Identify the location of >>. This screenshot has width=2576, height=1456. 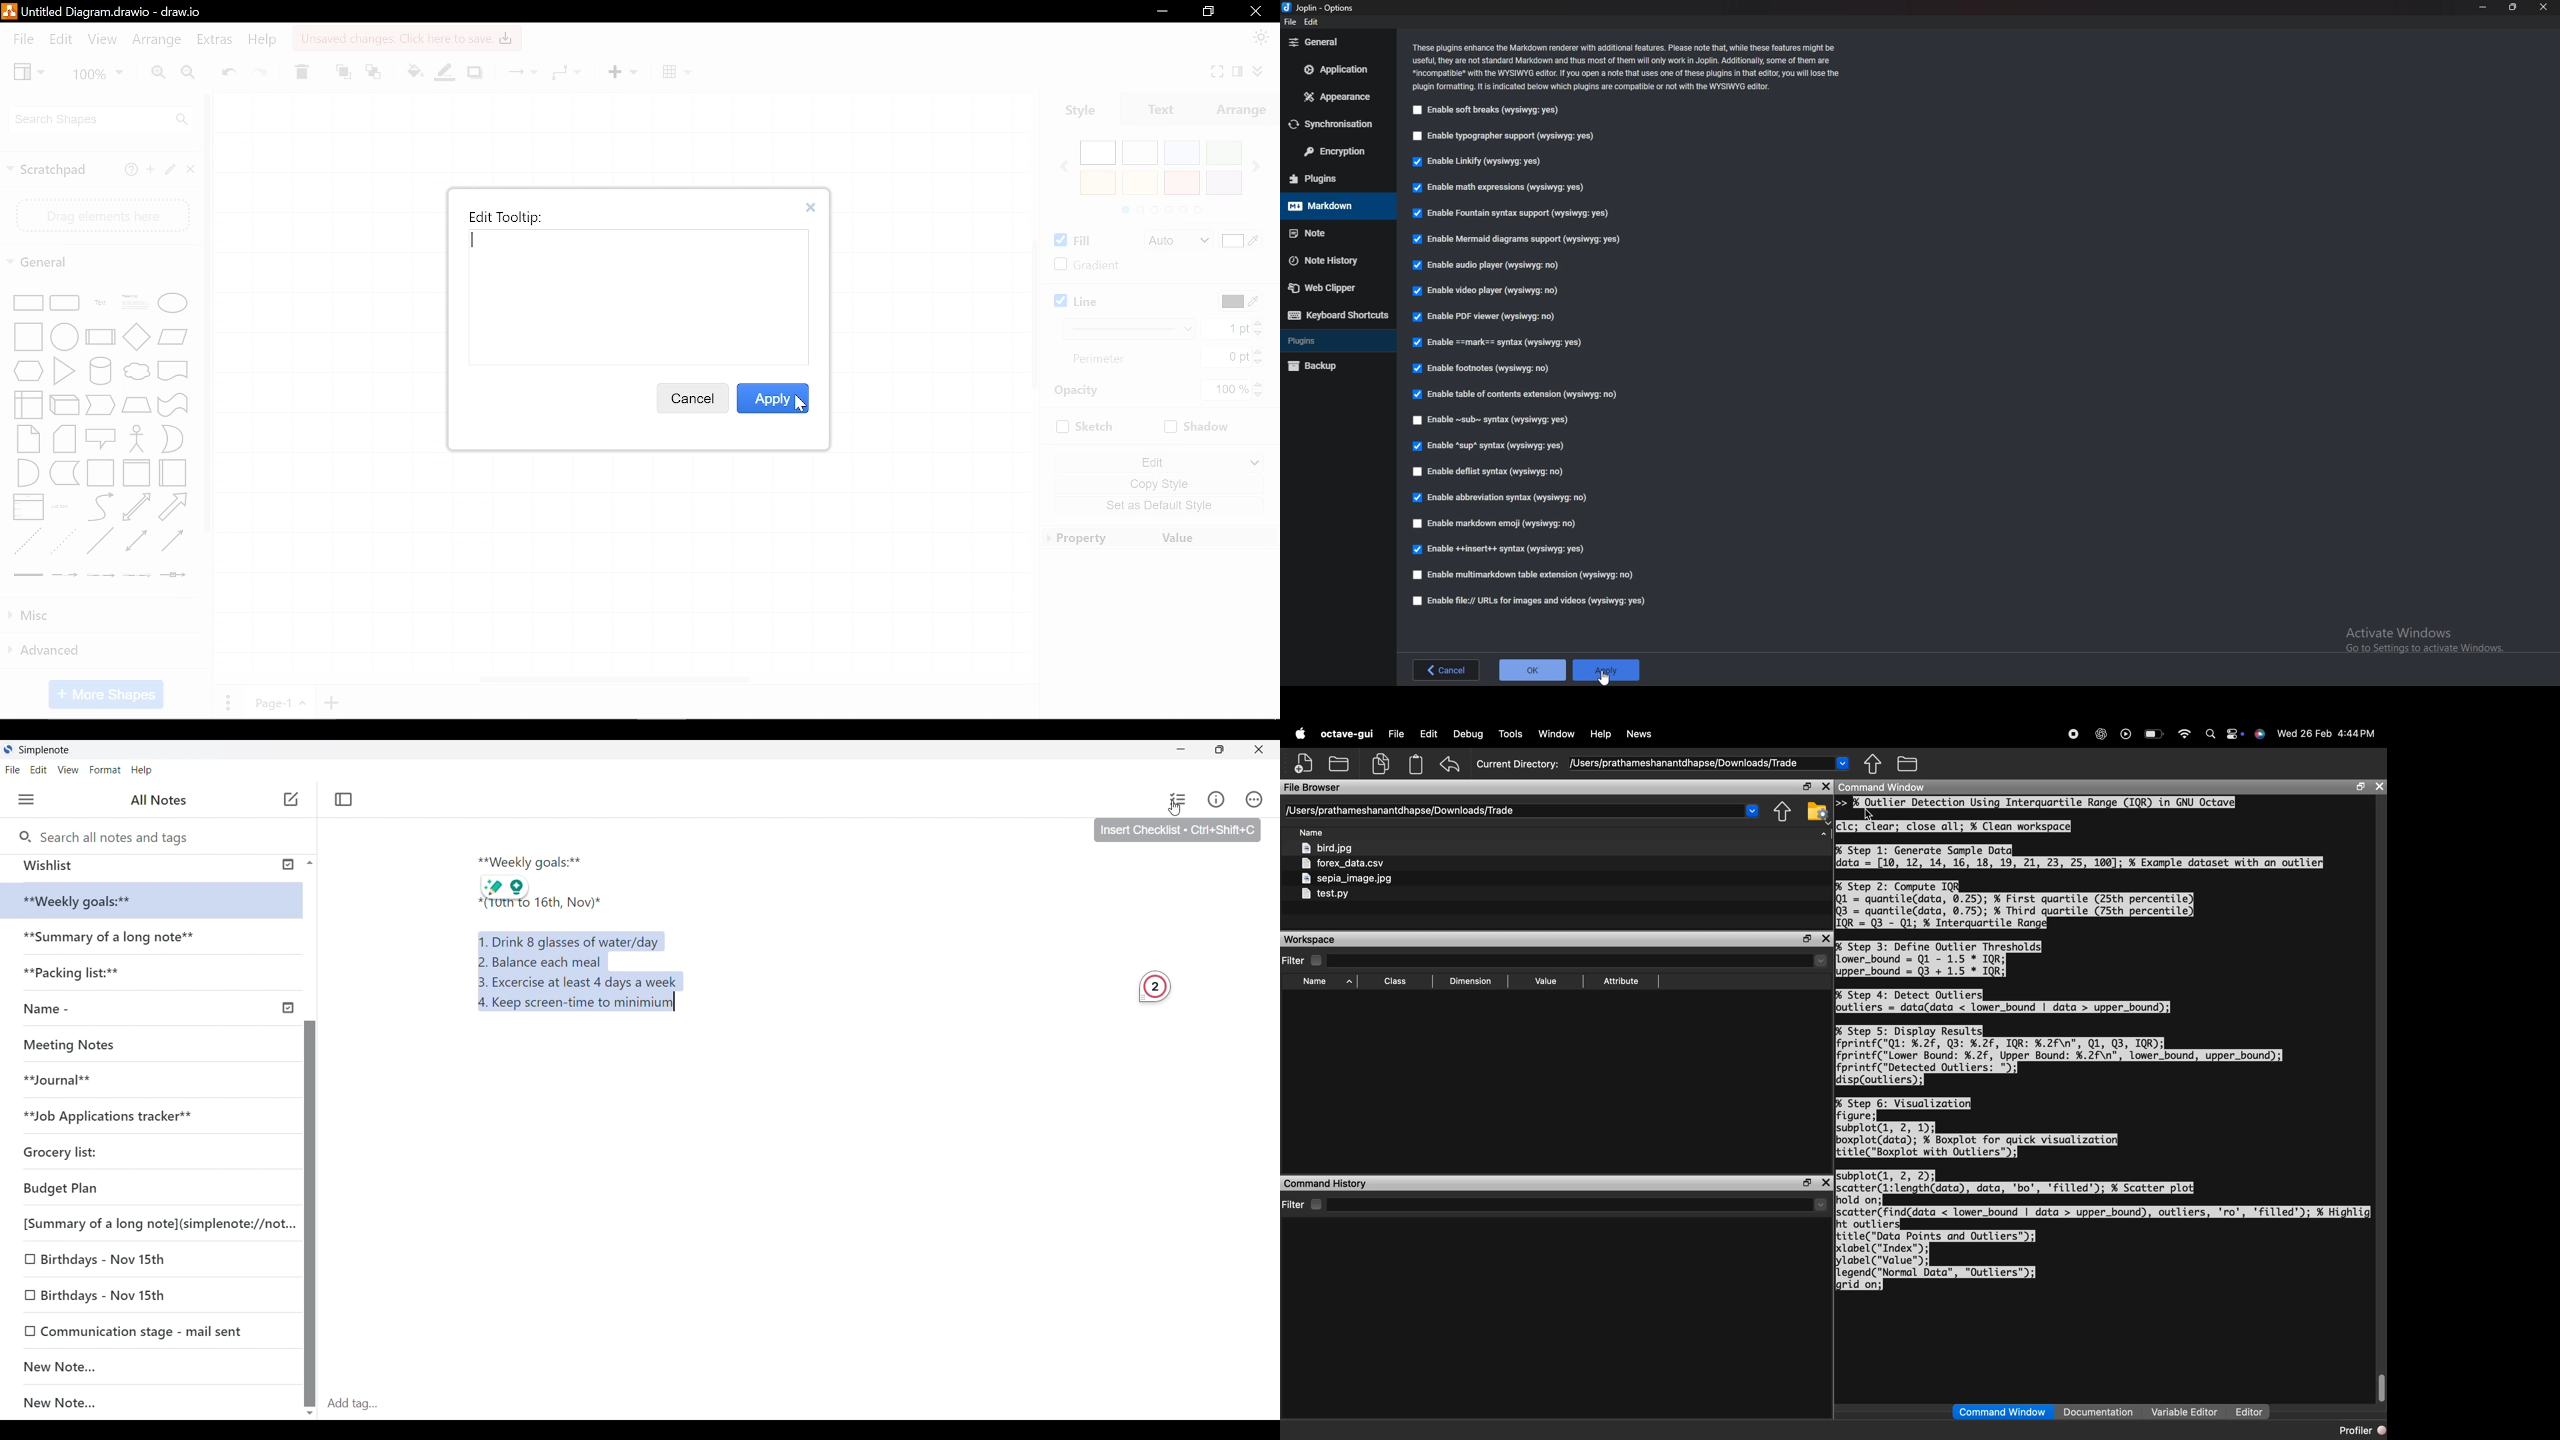
(1841, 803).